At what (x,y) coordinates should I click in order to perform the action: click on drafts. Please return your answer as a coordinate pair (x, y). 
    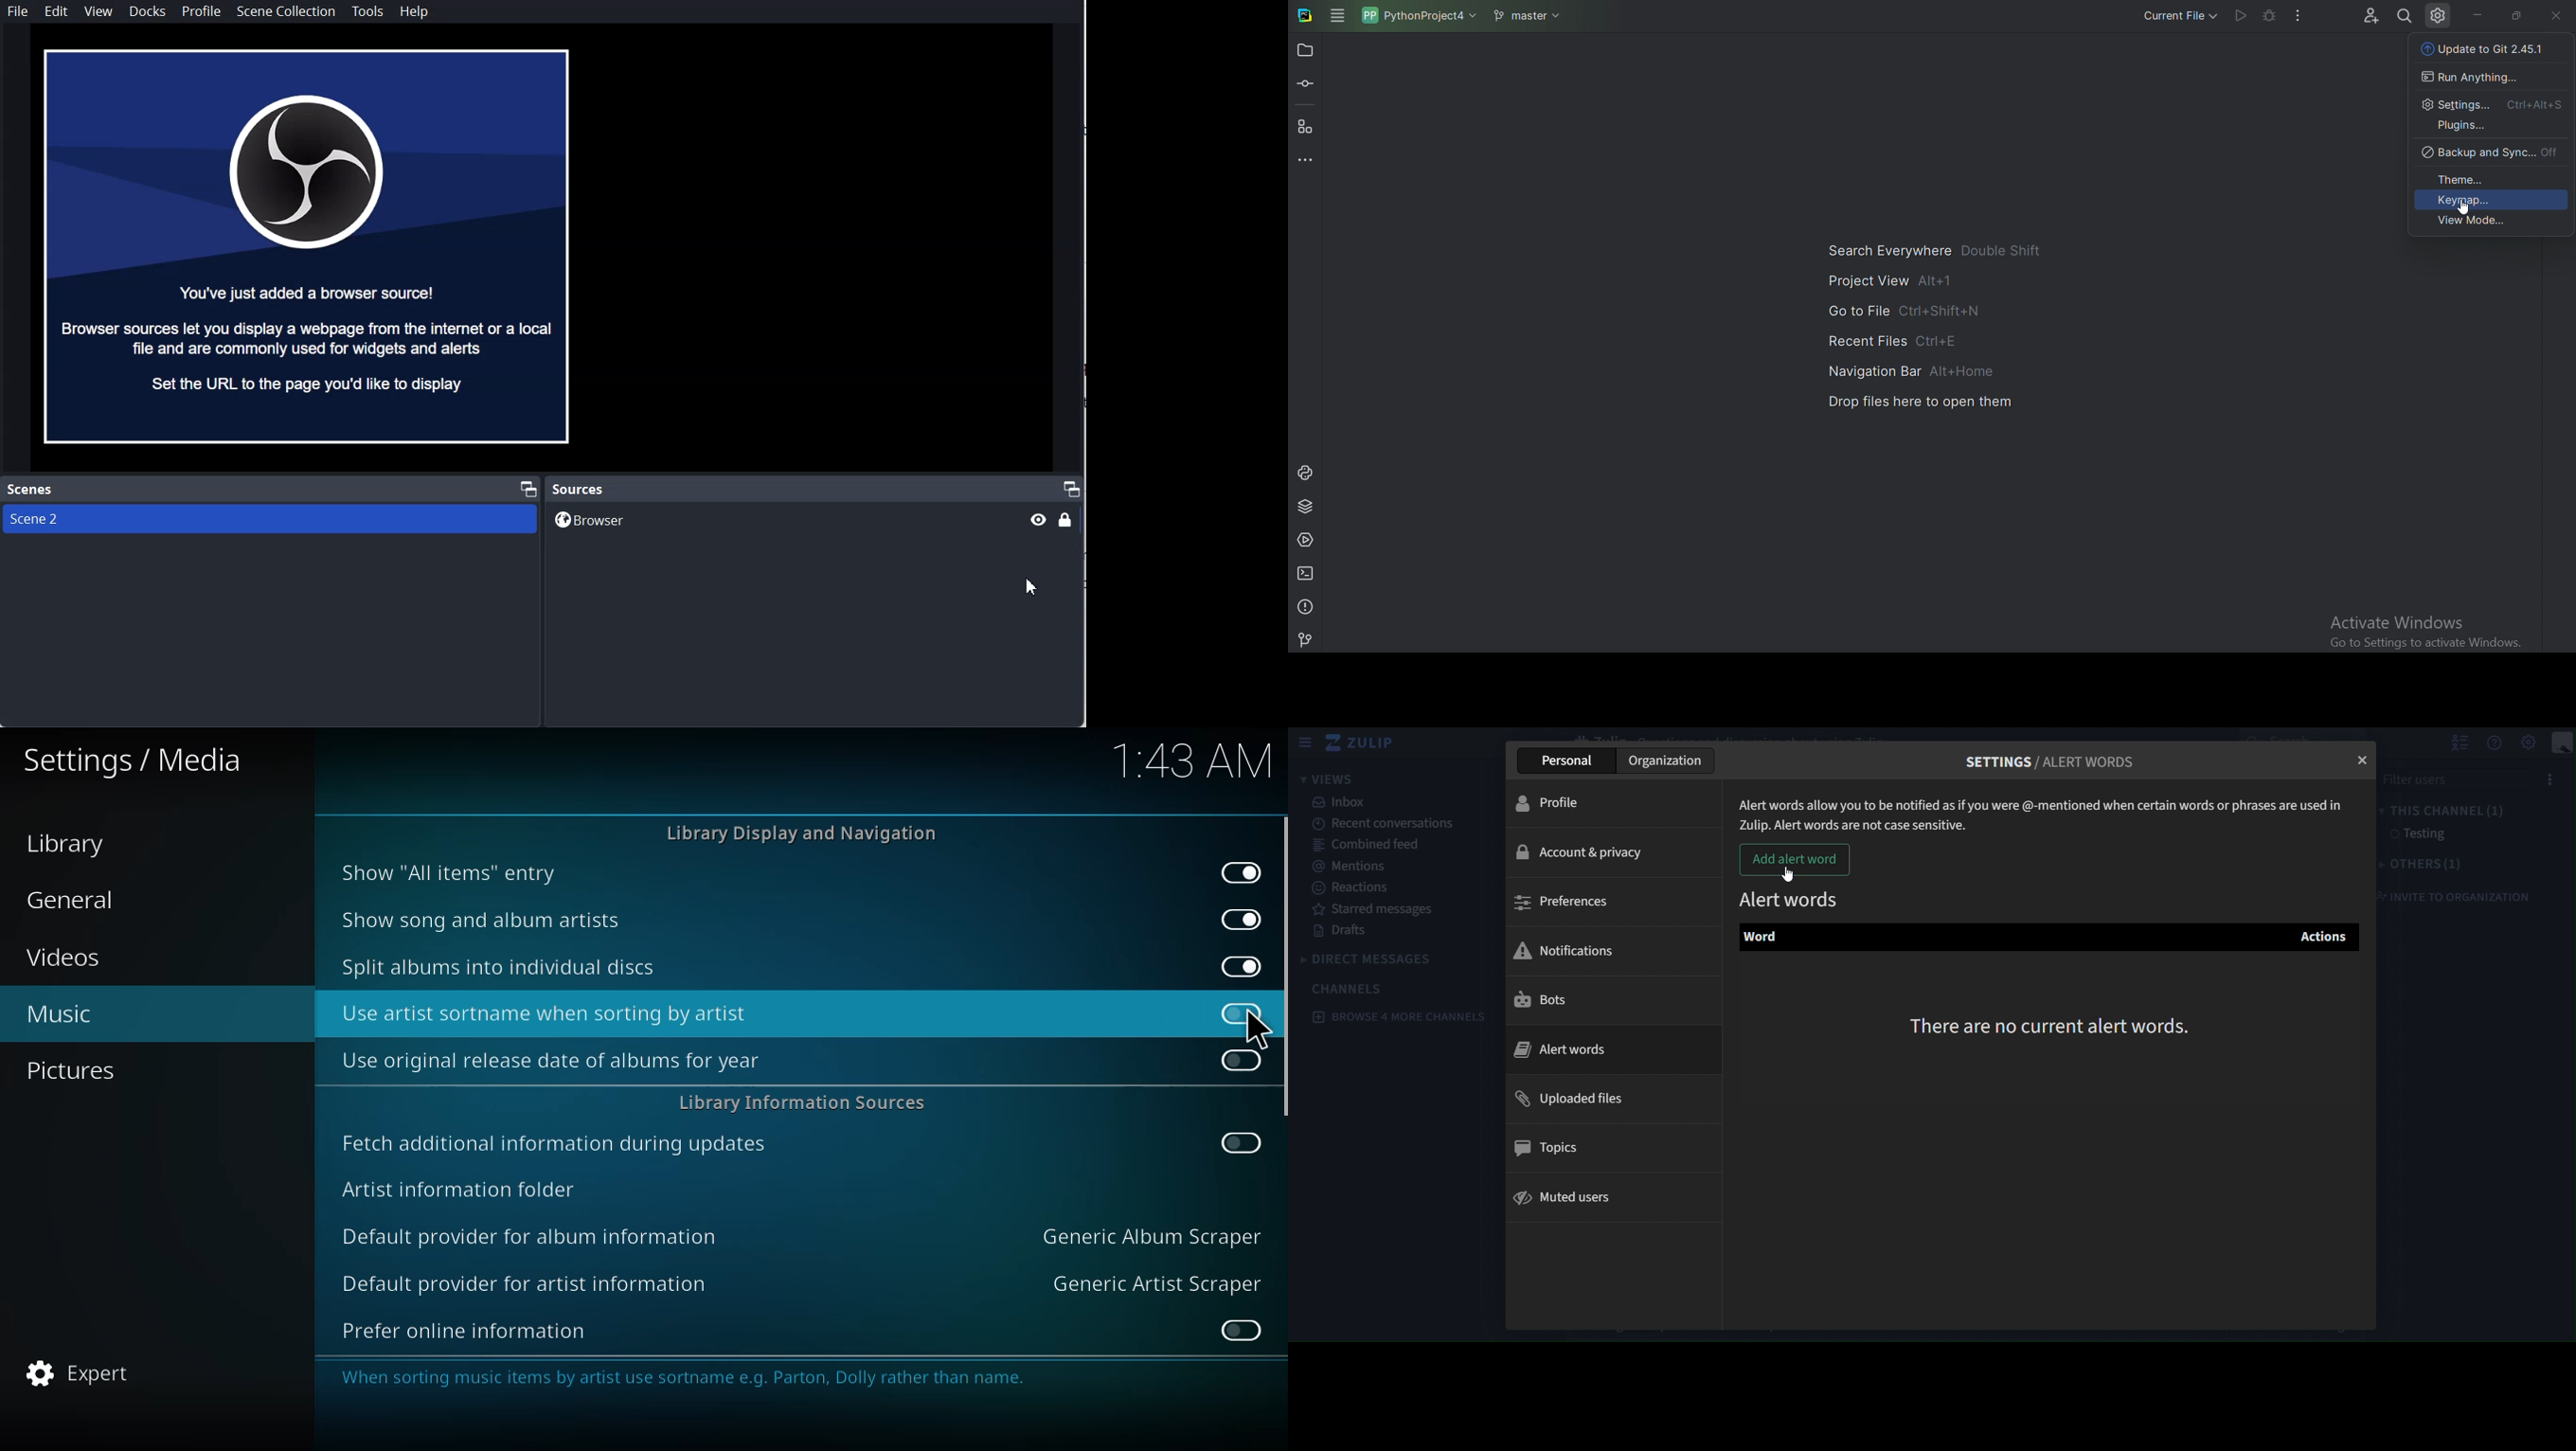
    Looking at the image, I should click on (1346, 933).